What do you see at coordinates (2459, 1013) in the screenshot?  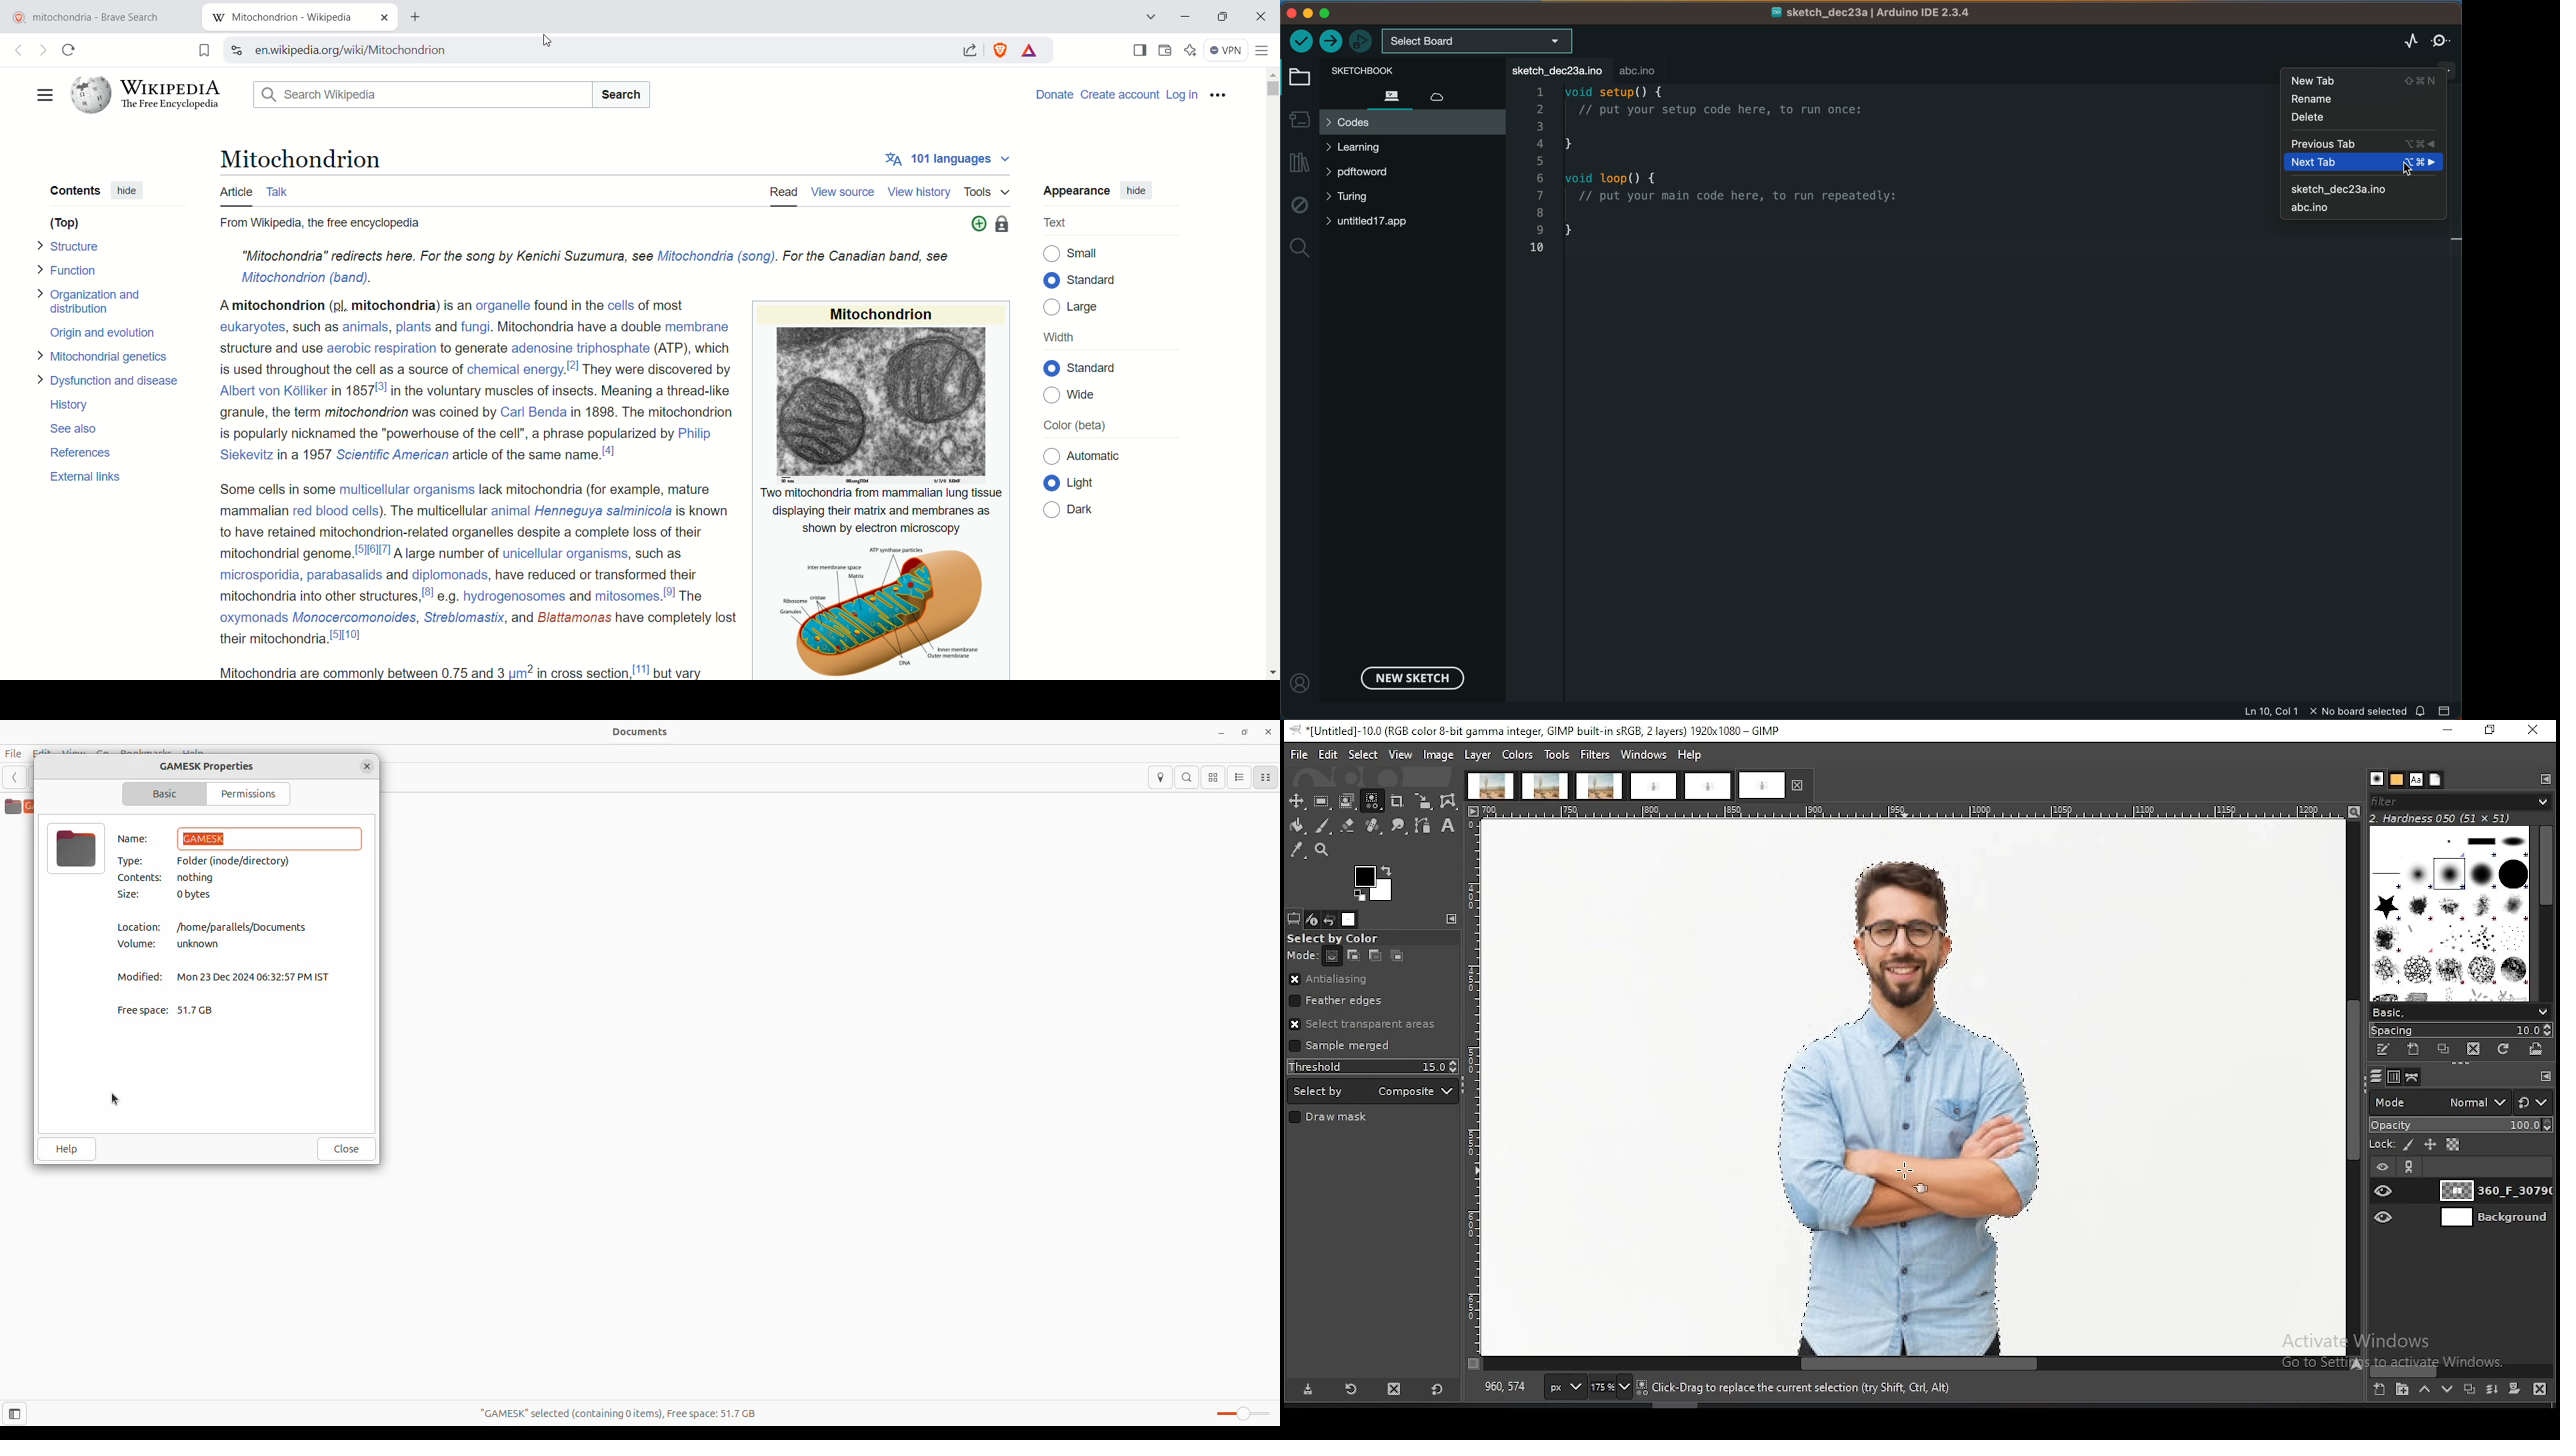 I see `brush presets` at bounding box center [2459, 1013].